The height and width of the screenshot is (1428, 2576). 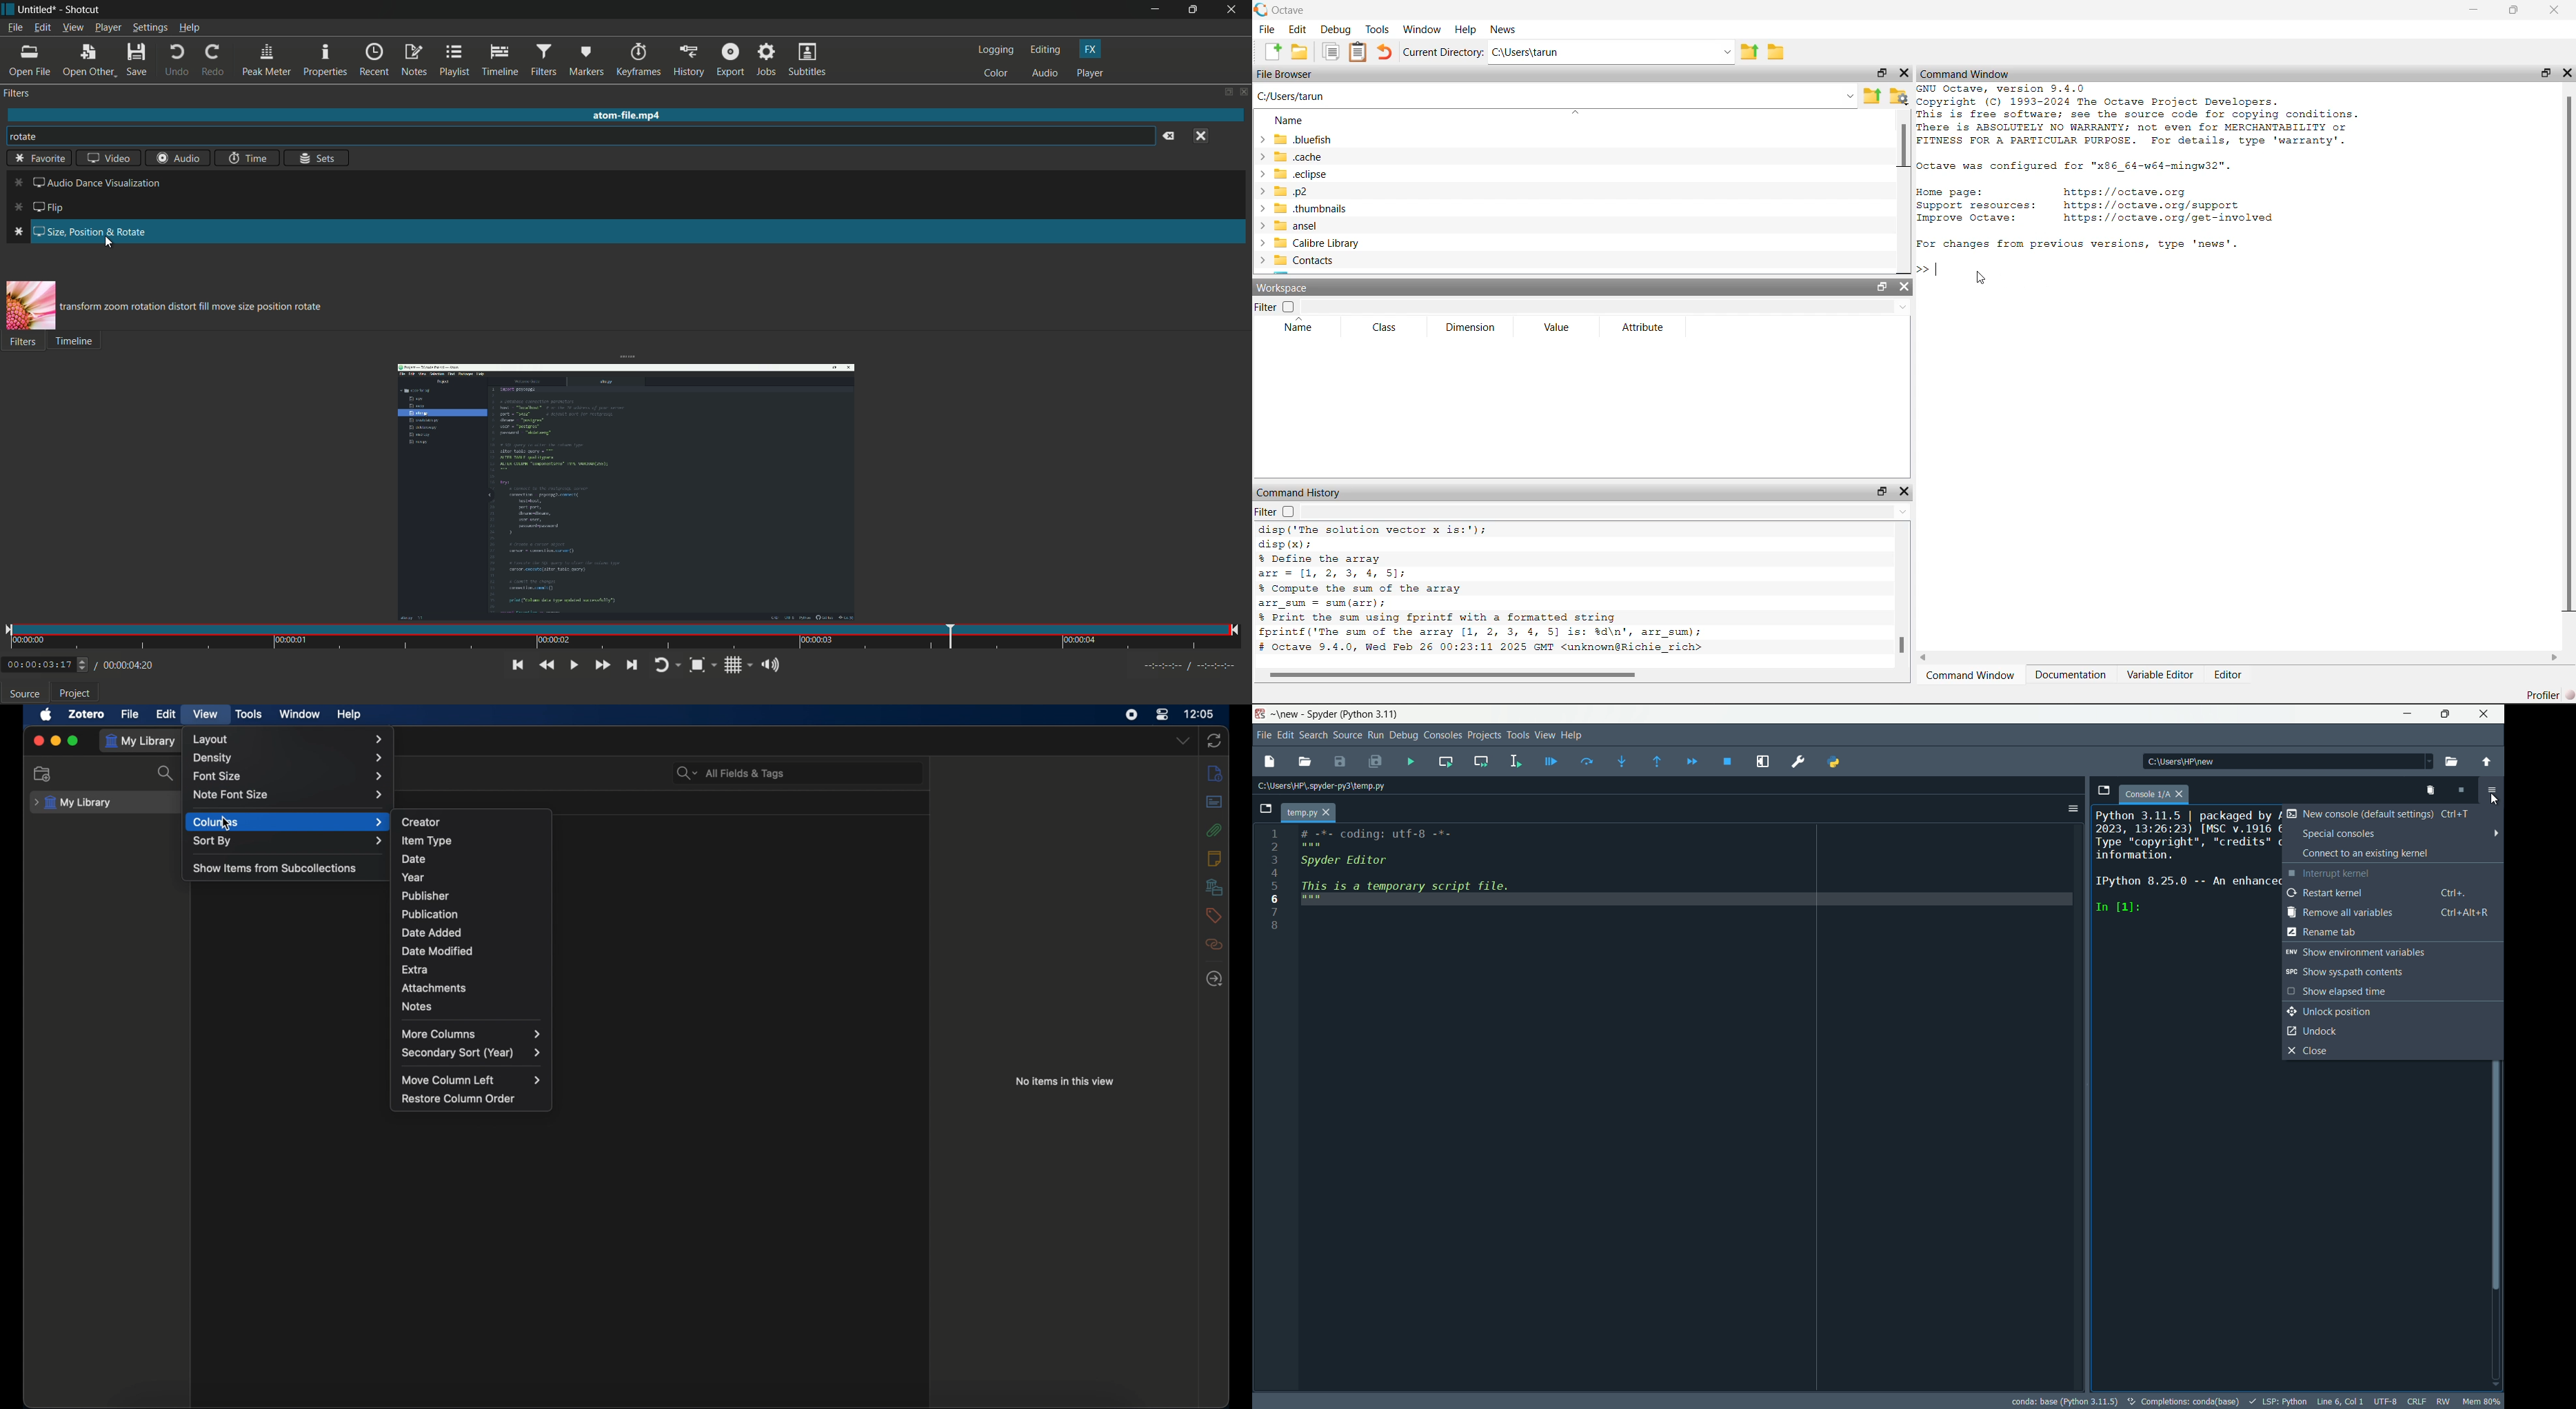 What do you see at coordinates (735, 665) in the screenshot?
I see `toggle grid` at bounding box center [735, 665].